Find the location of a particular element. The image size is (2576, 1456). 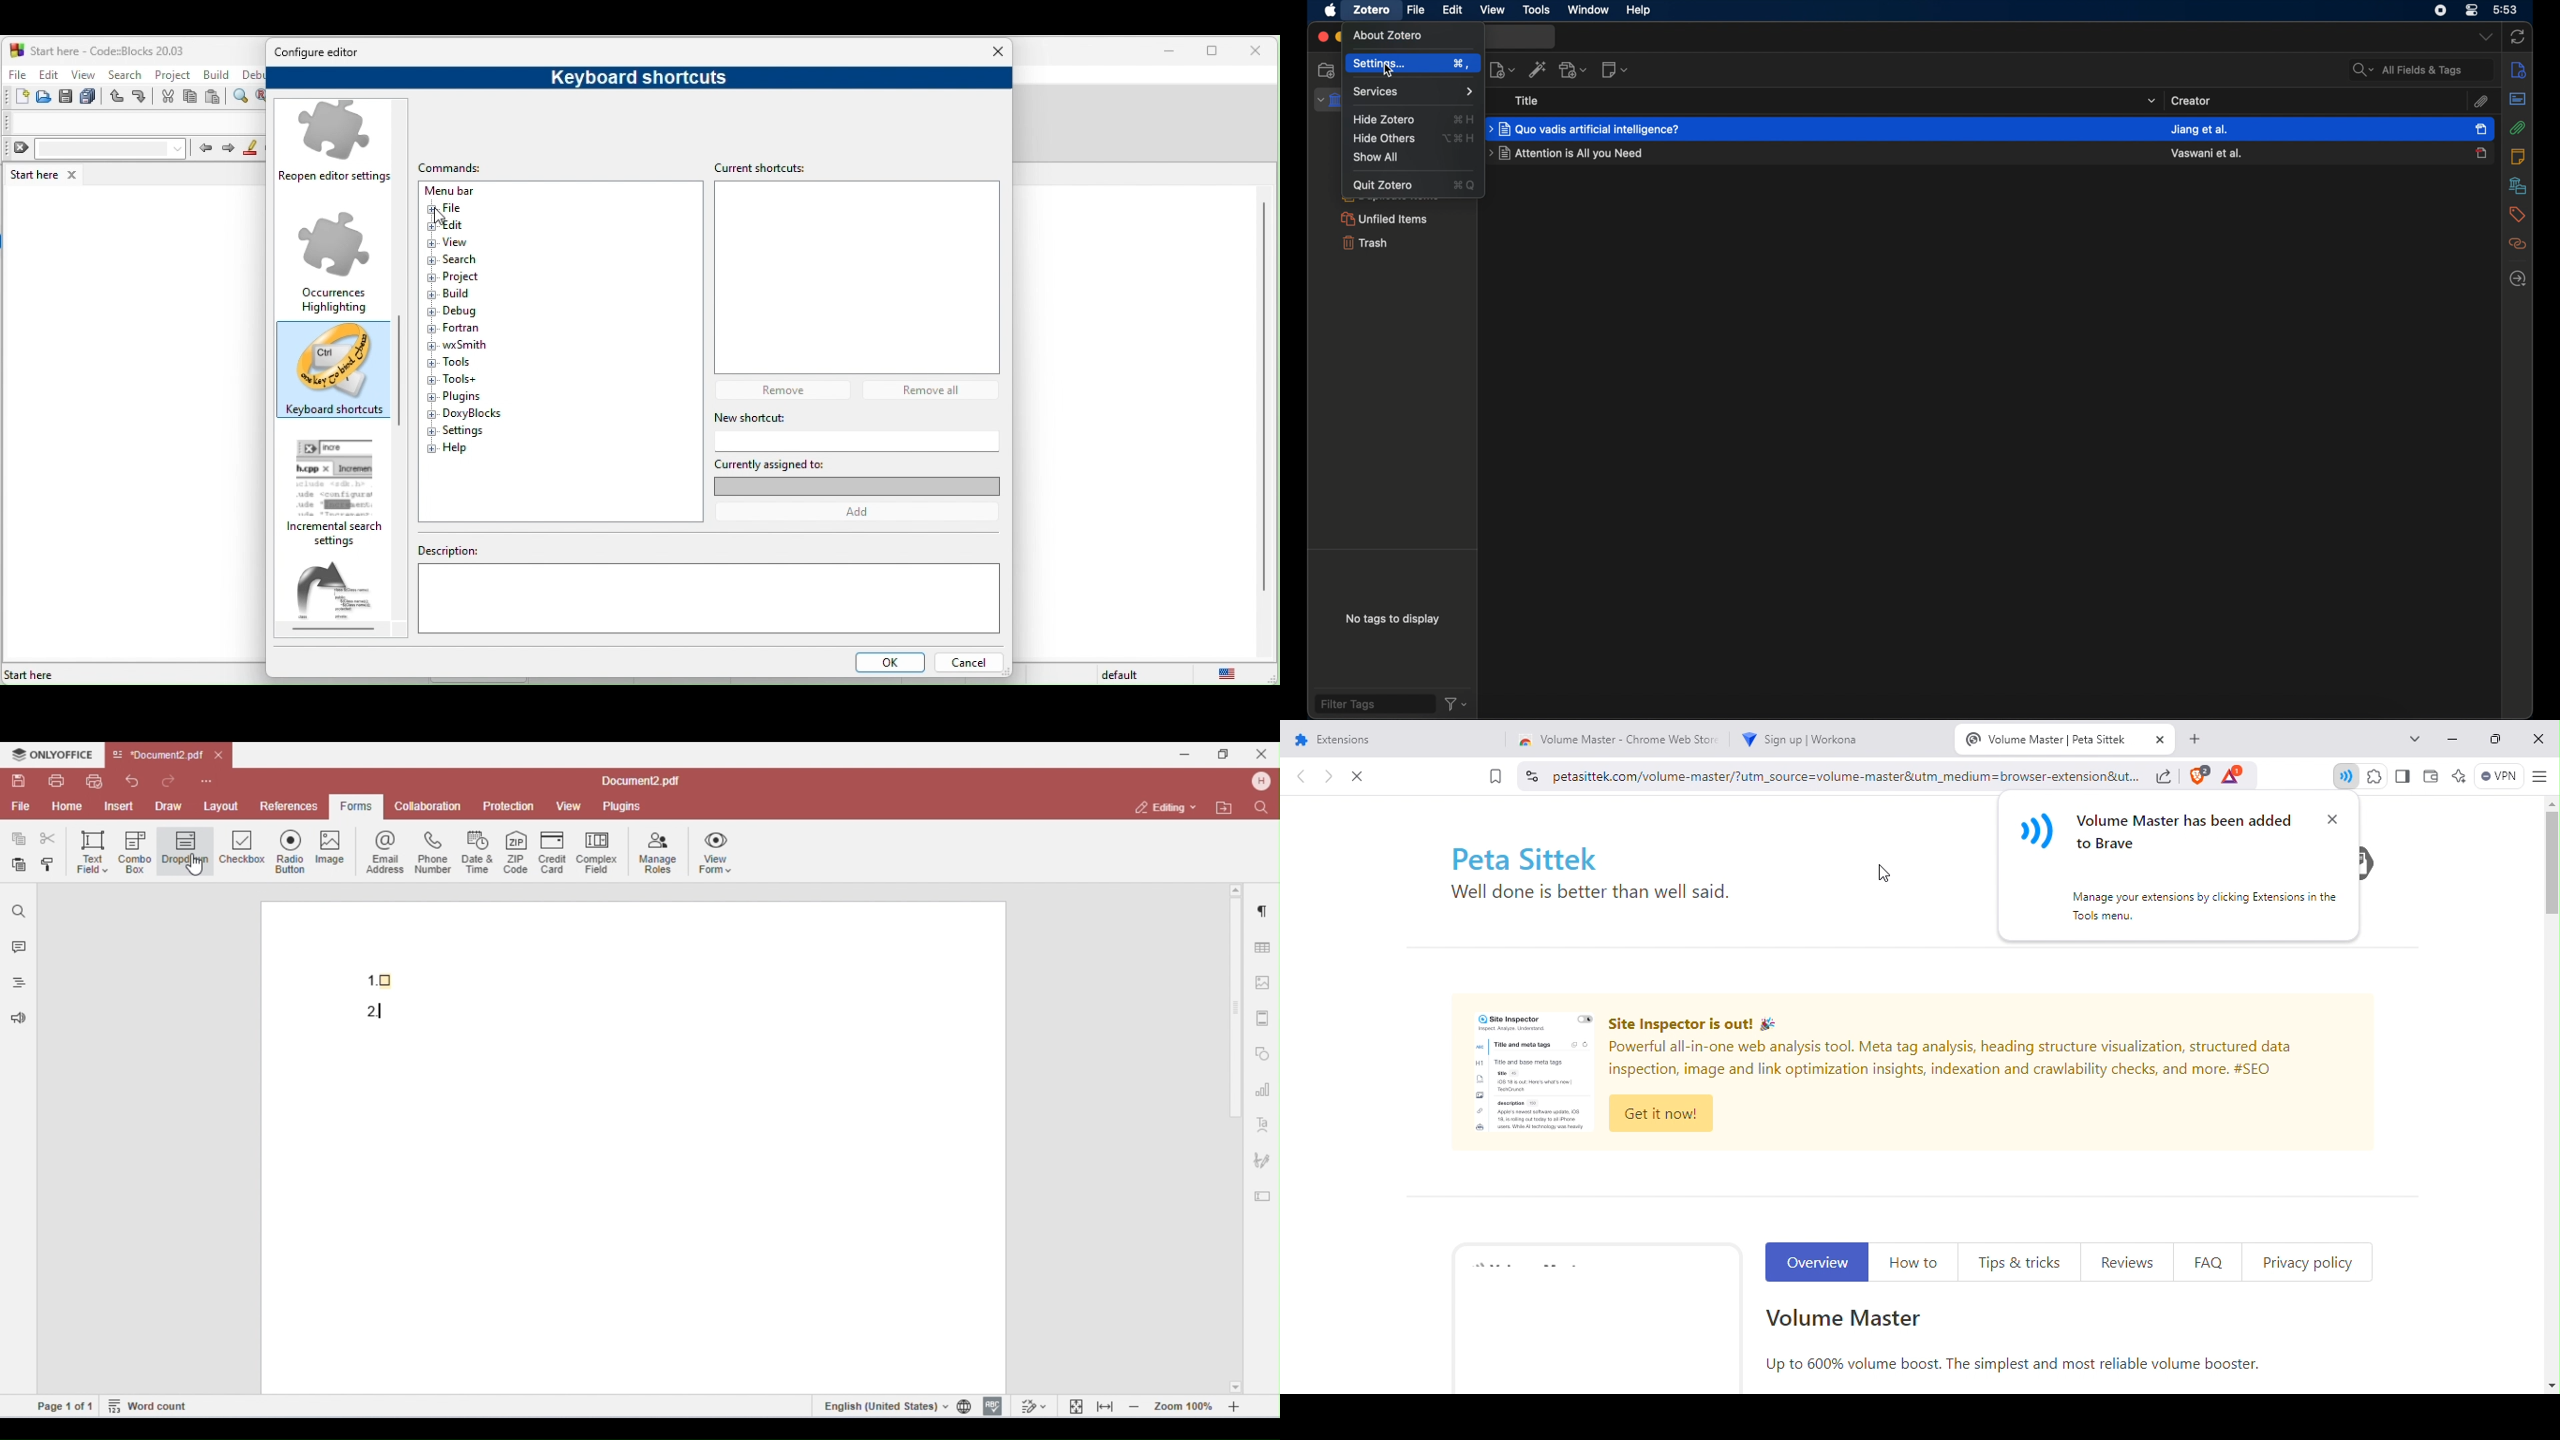

extensions is located at coordinates (1393, 740).